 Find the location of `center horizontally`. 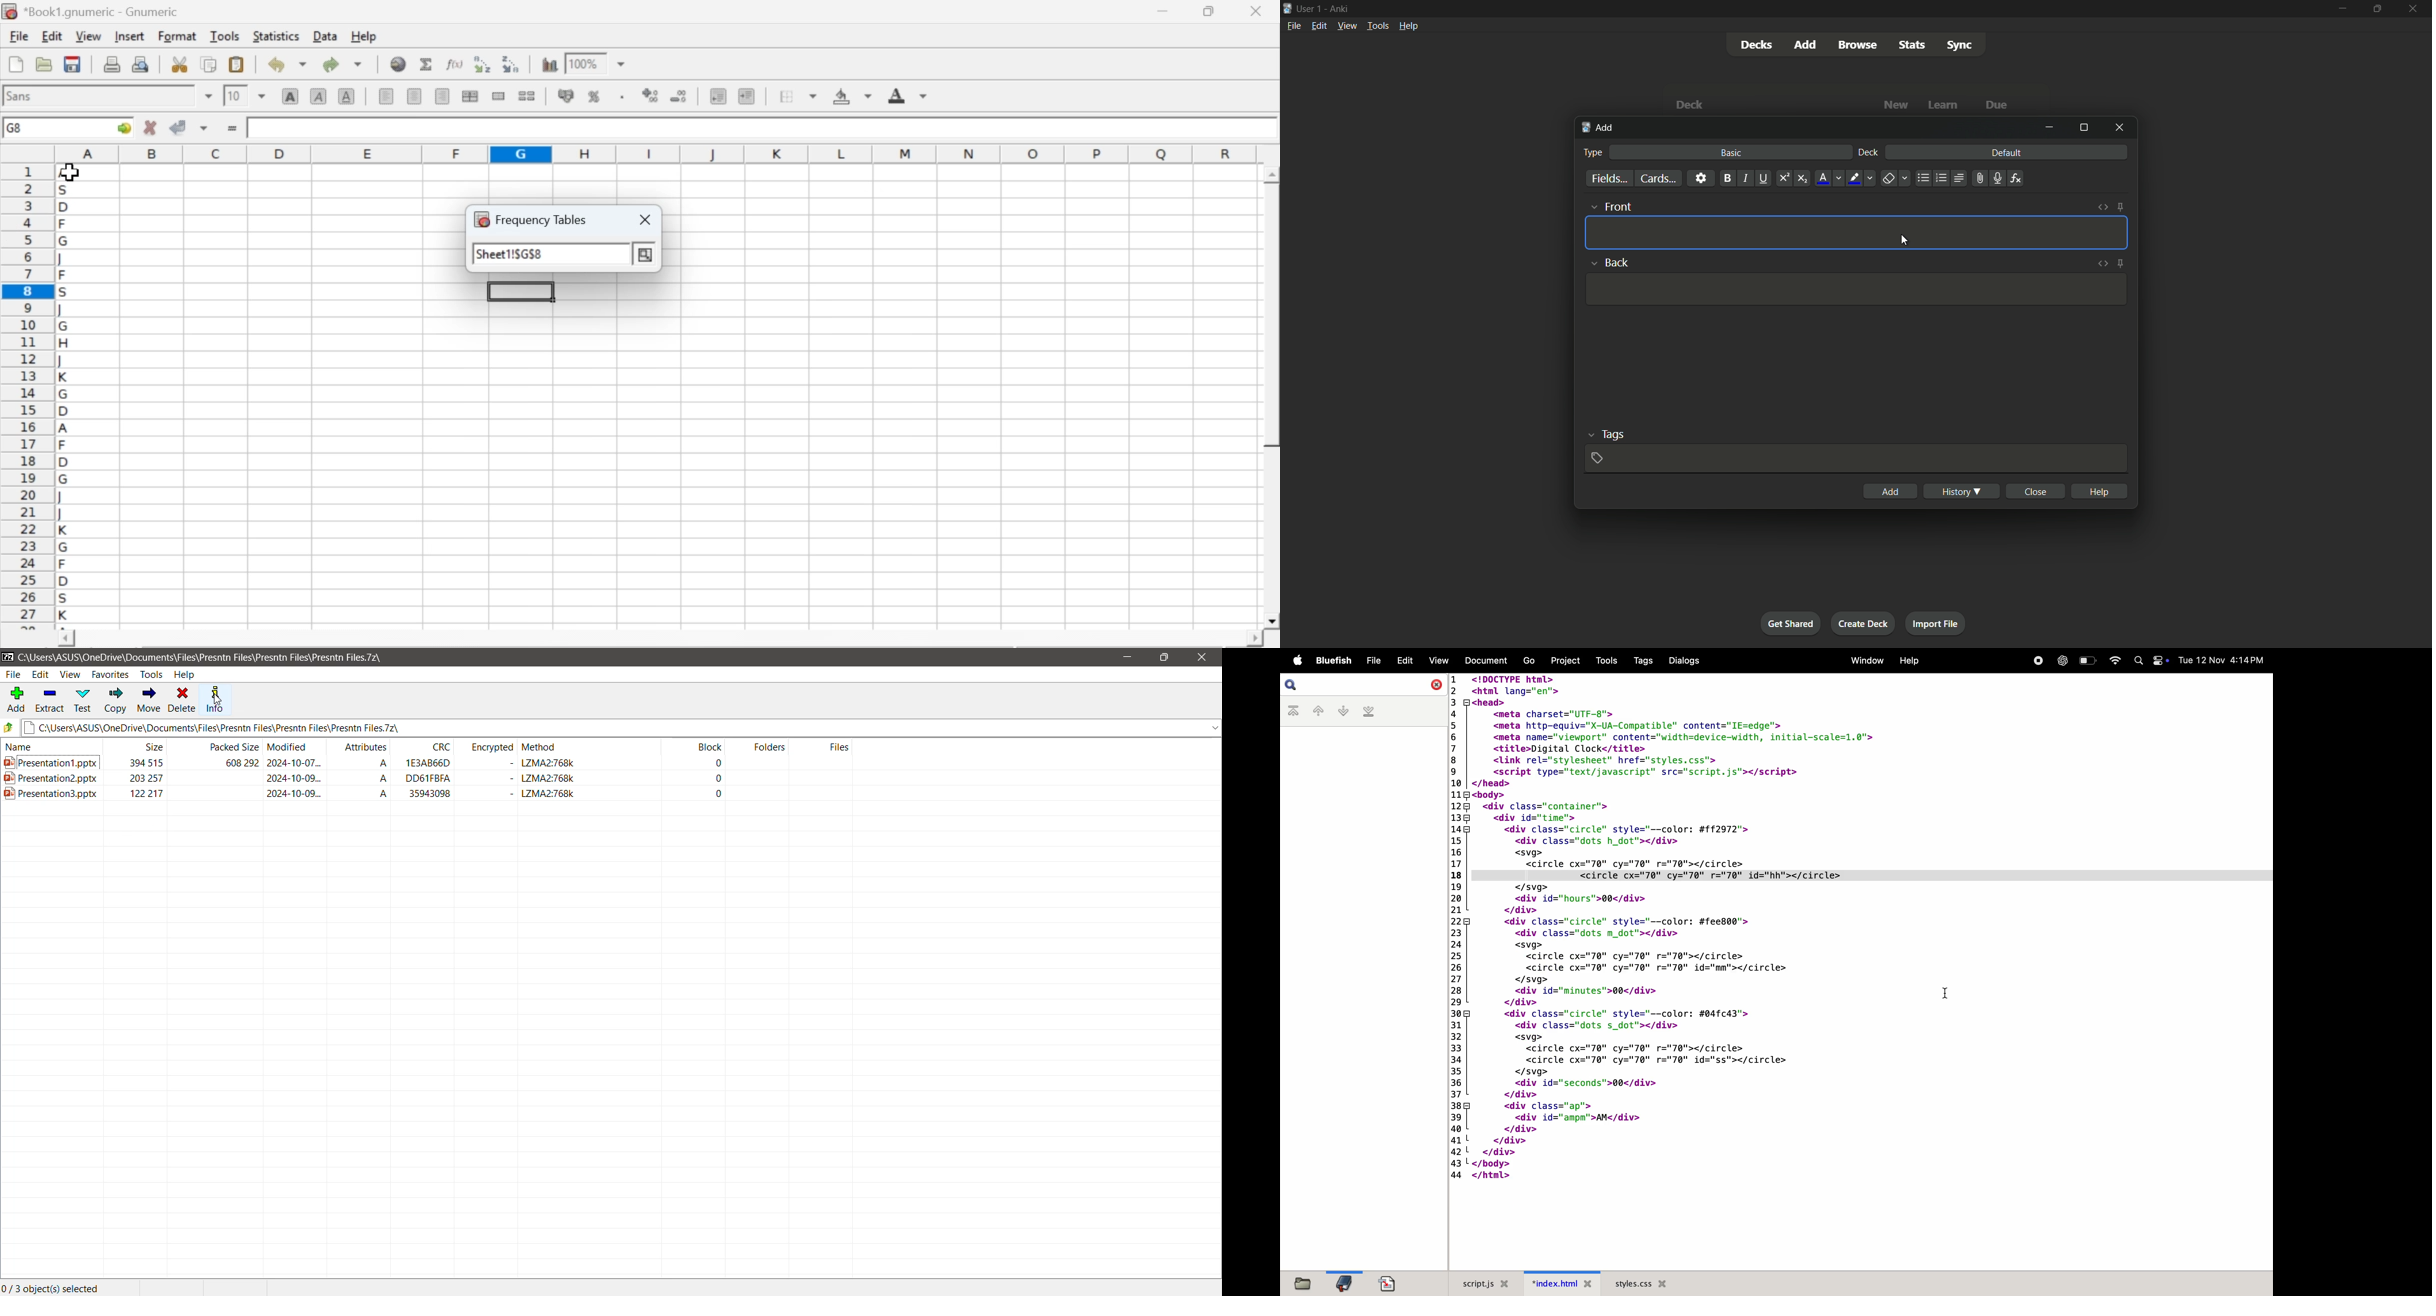

center horizontally is located at coordinates (415, 96).